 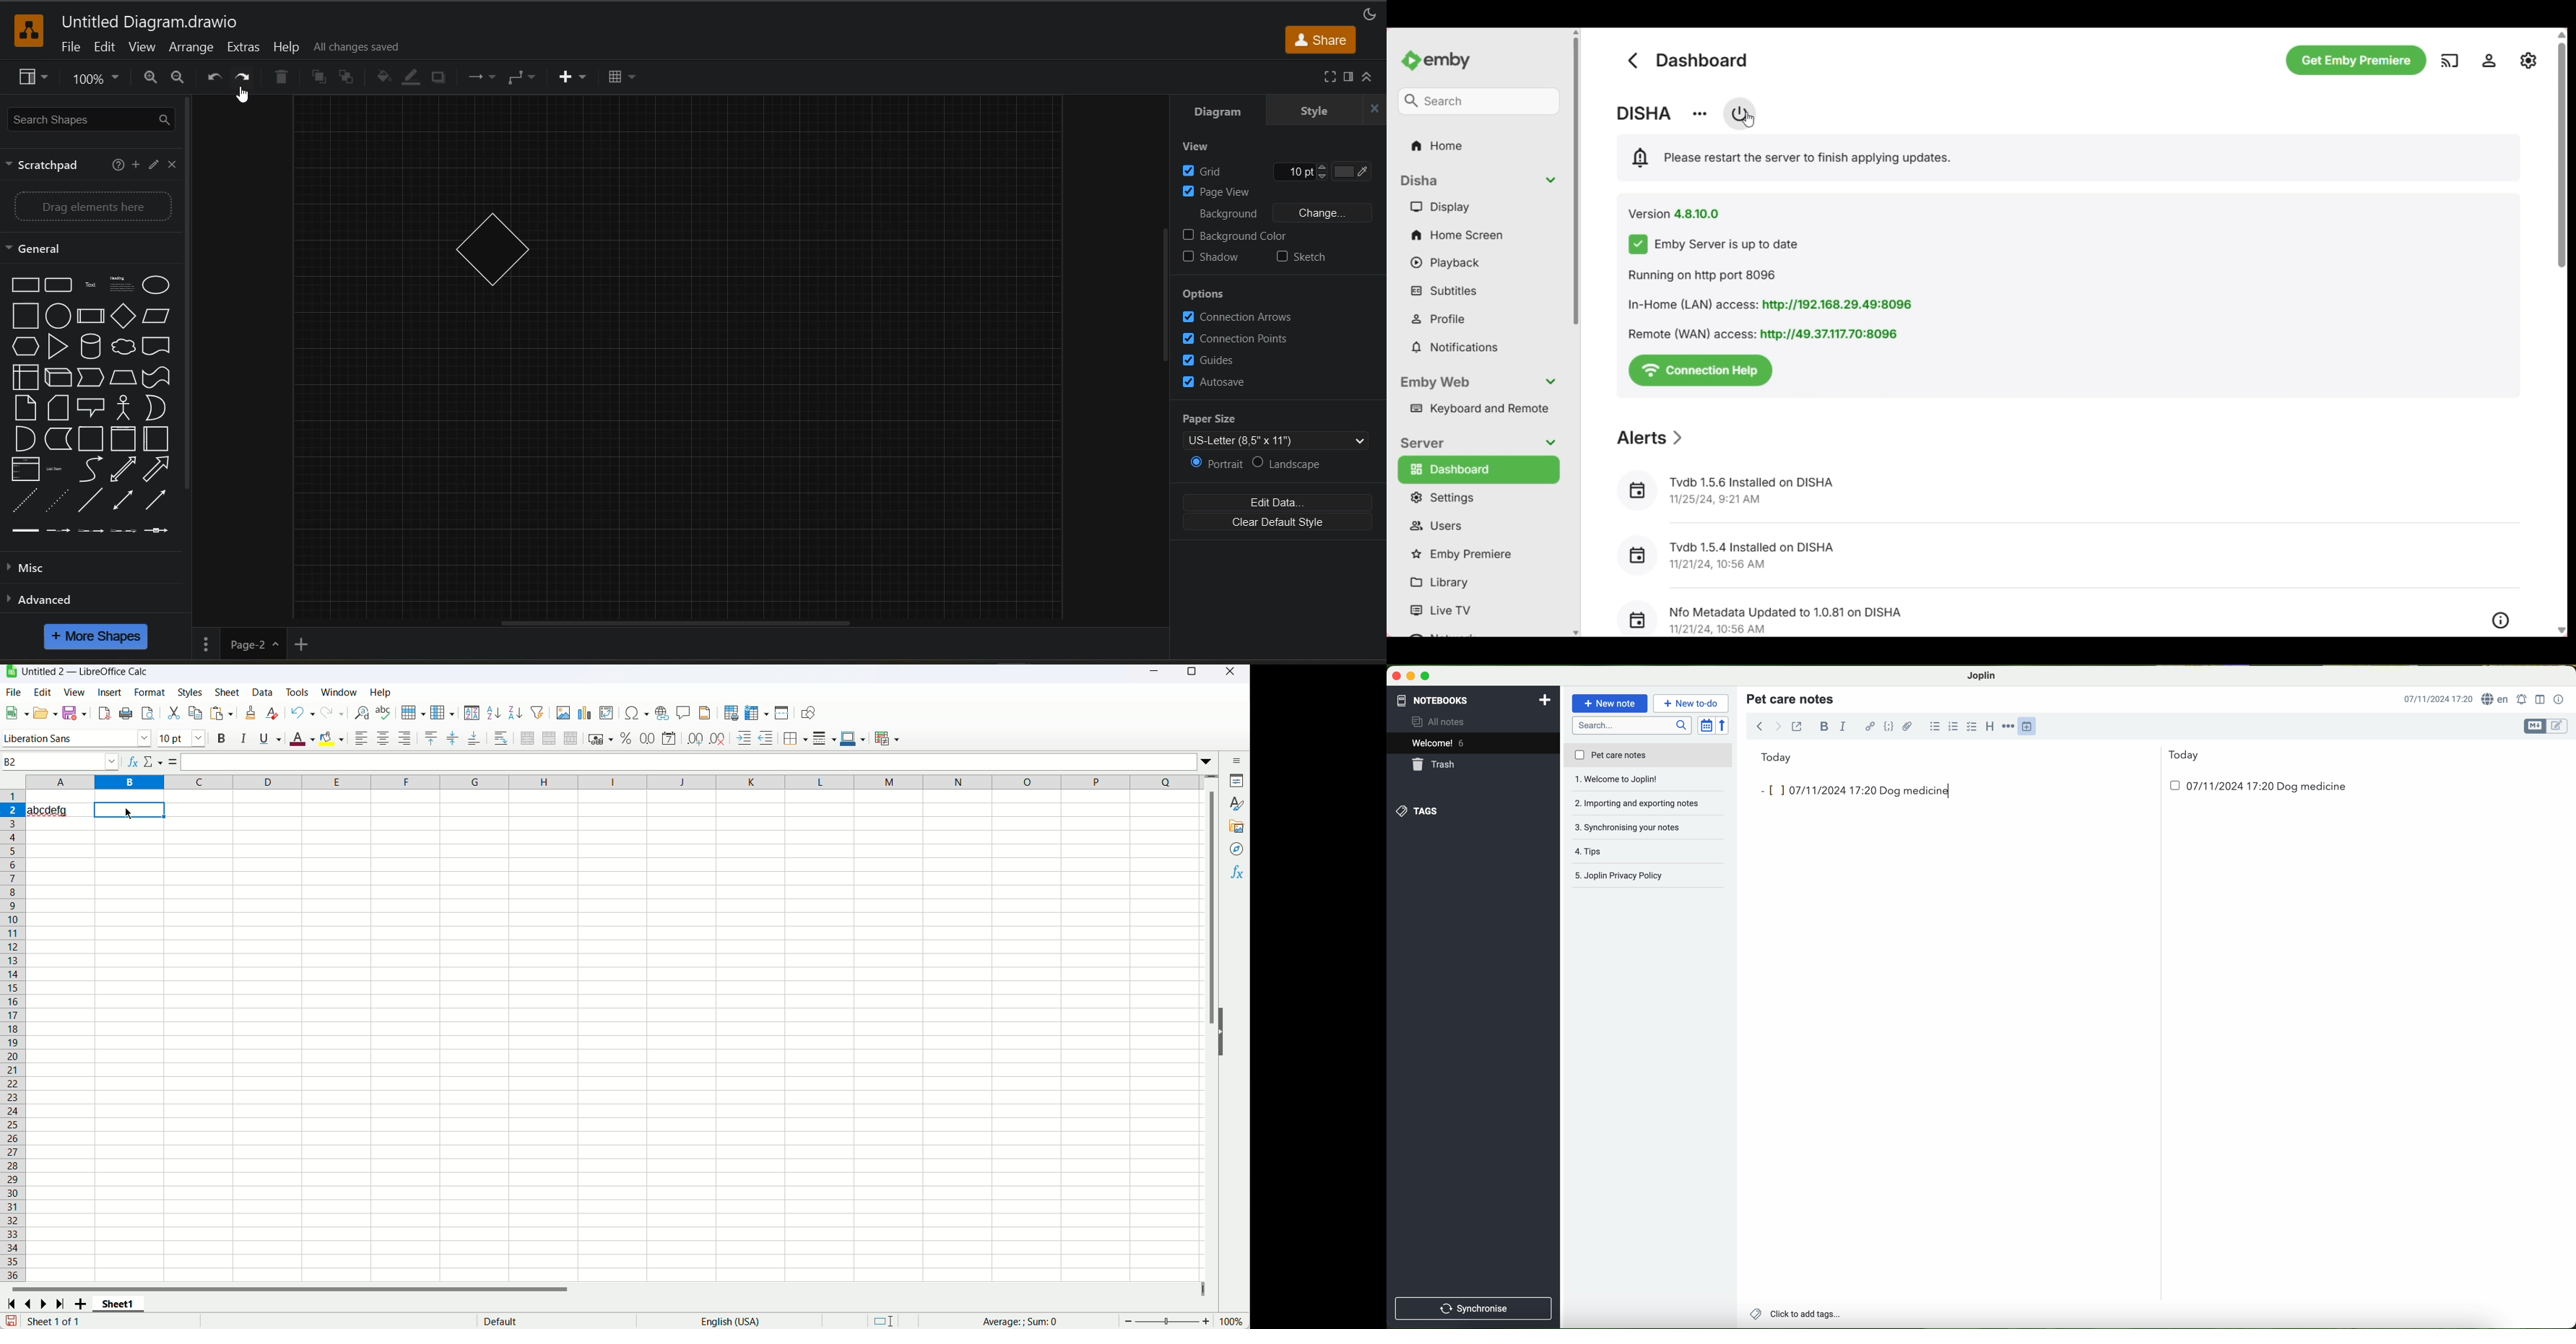 What do you see at coordinates (1953, 726) in the screenshot?
I see `numbered list` at bounding box center [1953, 726].